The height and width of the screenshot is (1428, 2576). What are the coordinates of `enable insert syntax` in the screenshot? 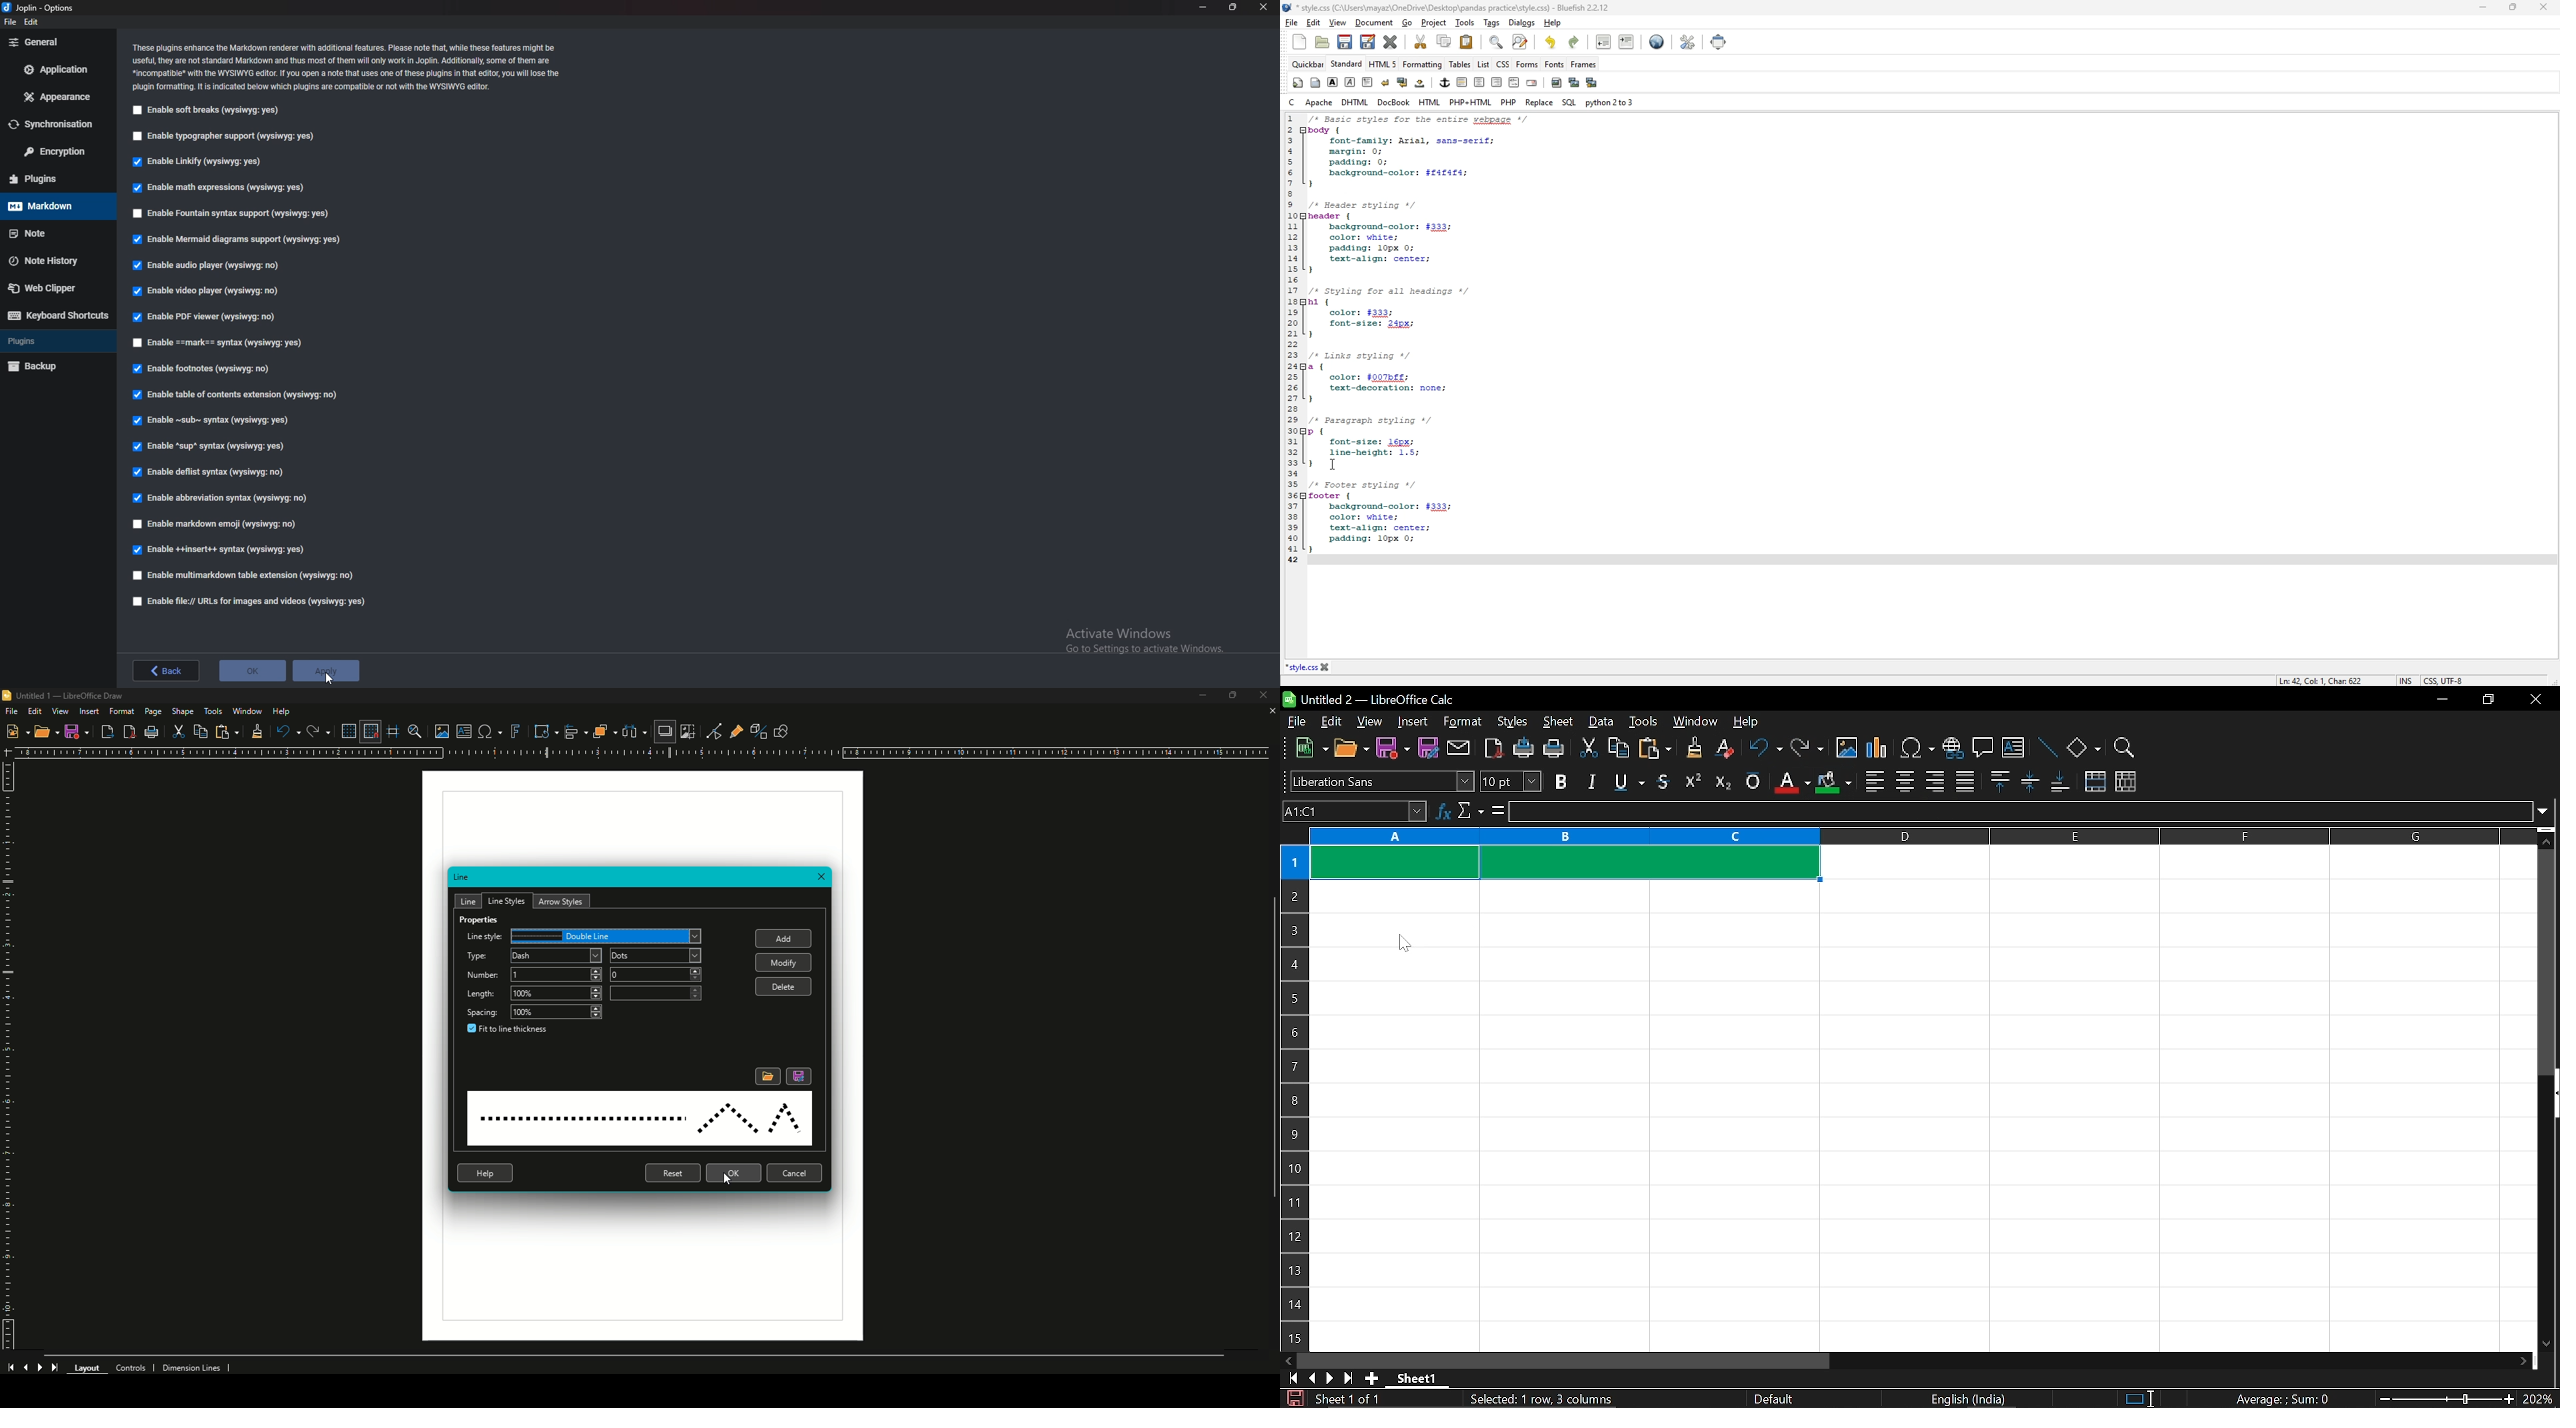 It's located at (219, 550).